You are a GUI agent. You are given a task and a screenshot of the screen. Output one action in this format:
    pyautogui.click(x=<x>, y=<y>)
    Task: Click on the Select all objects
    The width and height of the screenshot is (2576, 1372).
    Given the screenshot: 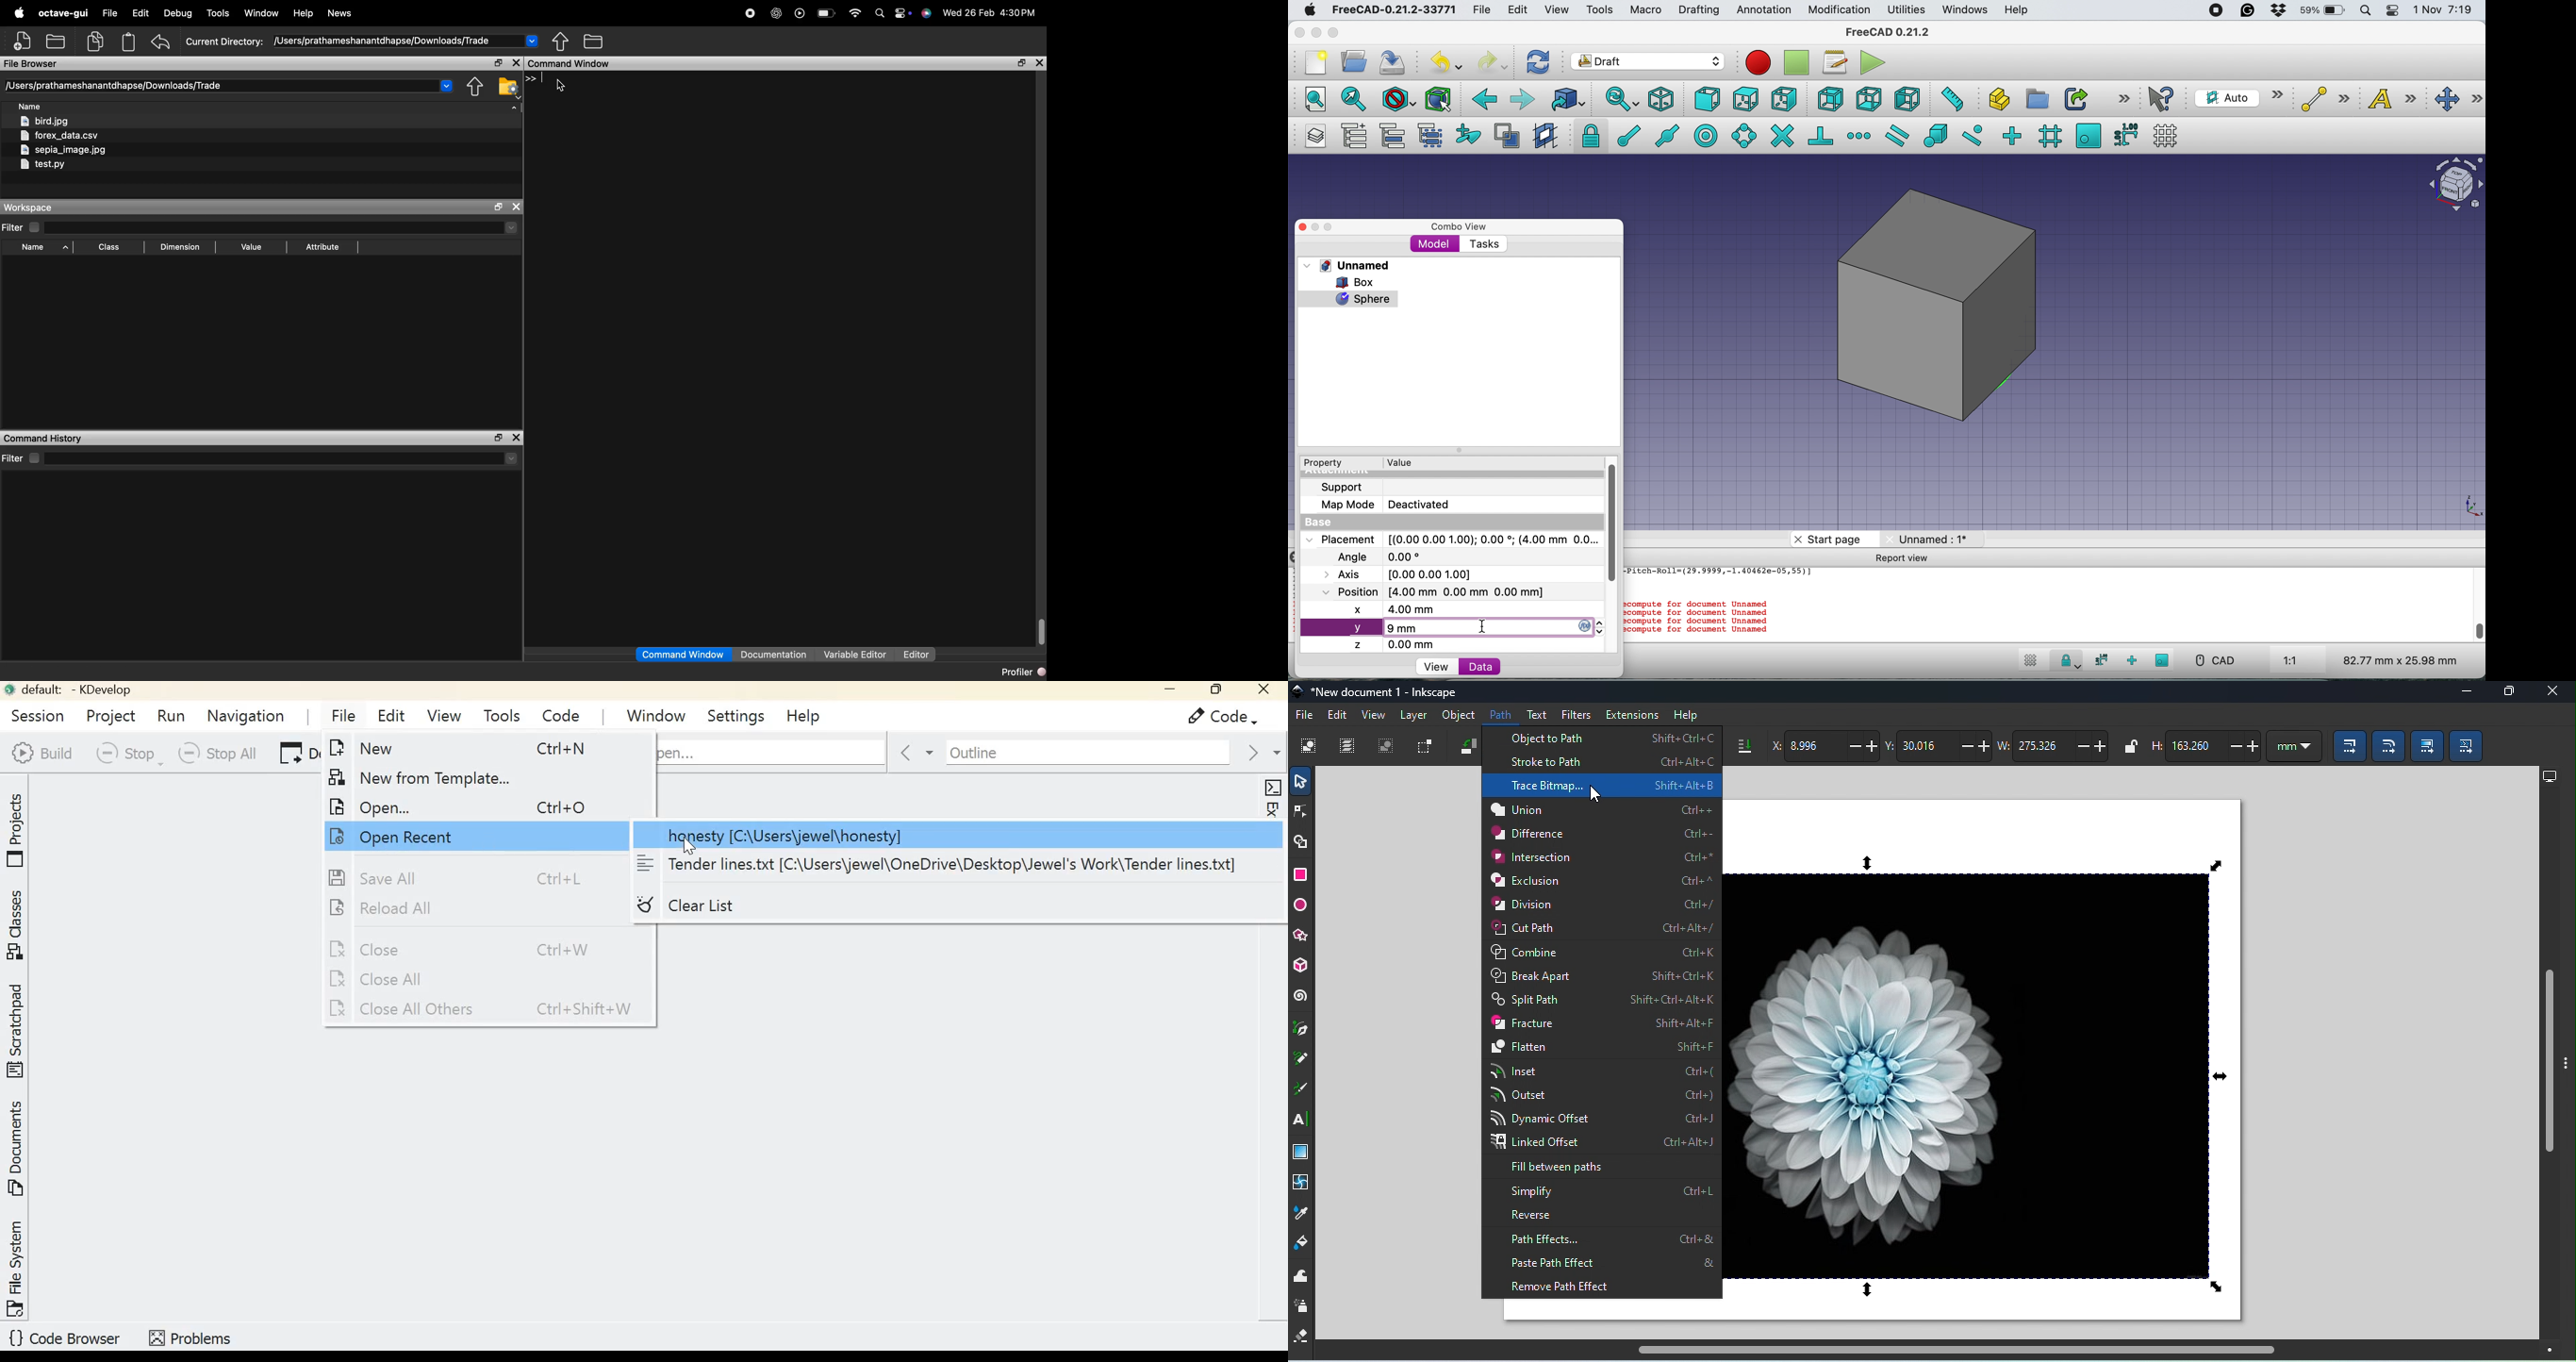 What is the action you would take?
    pyautogui.click(x=1309, y=748)
    